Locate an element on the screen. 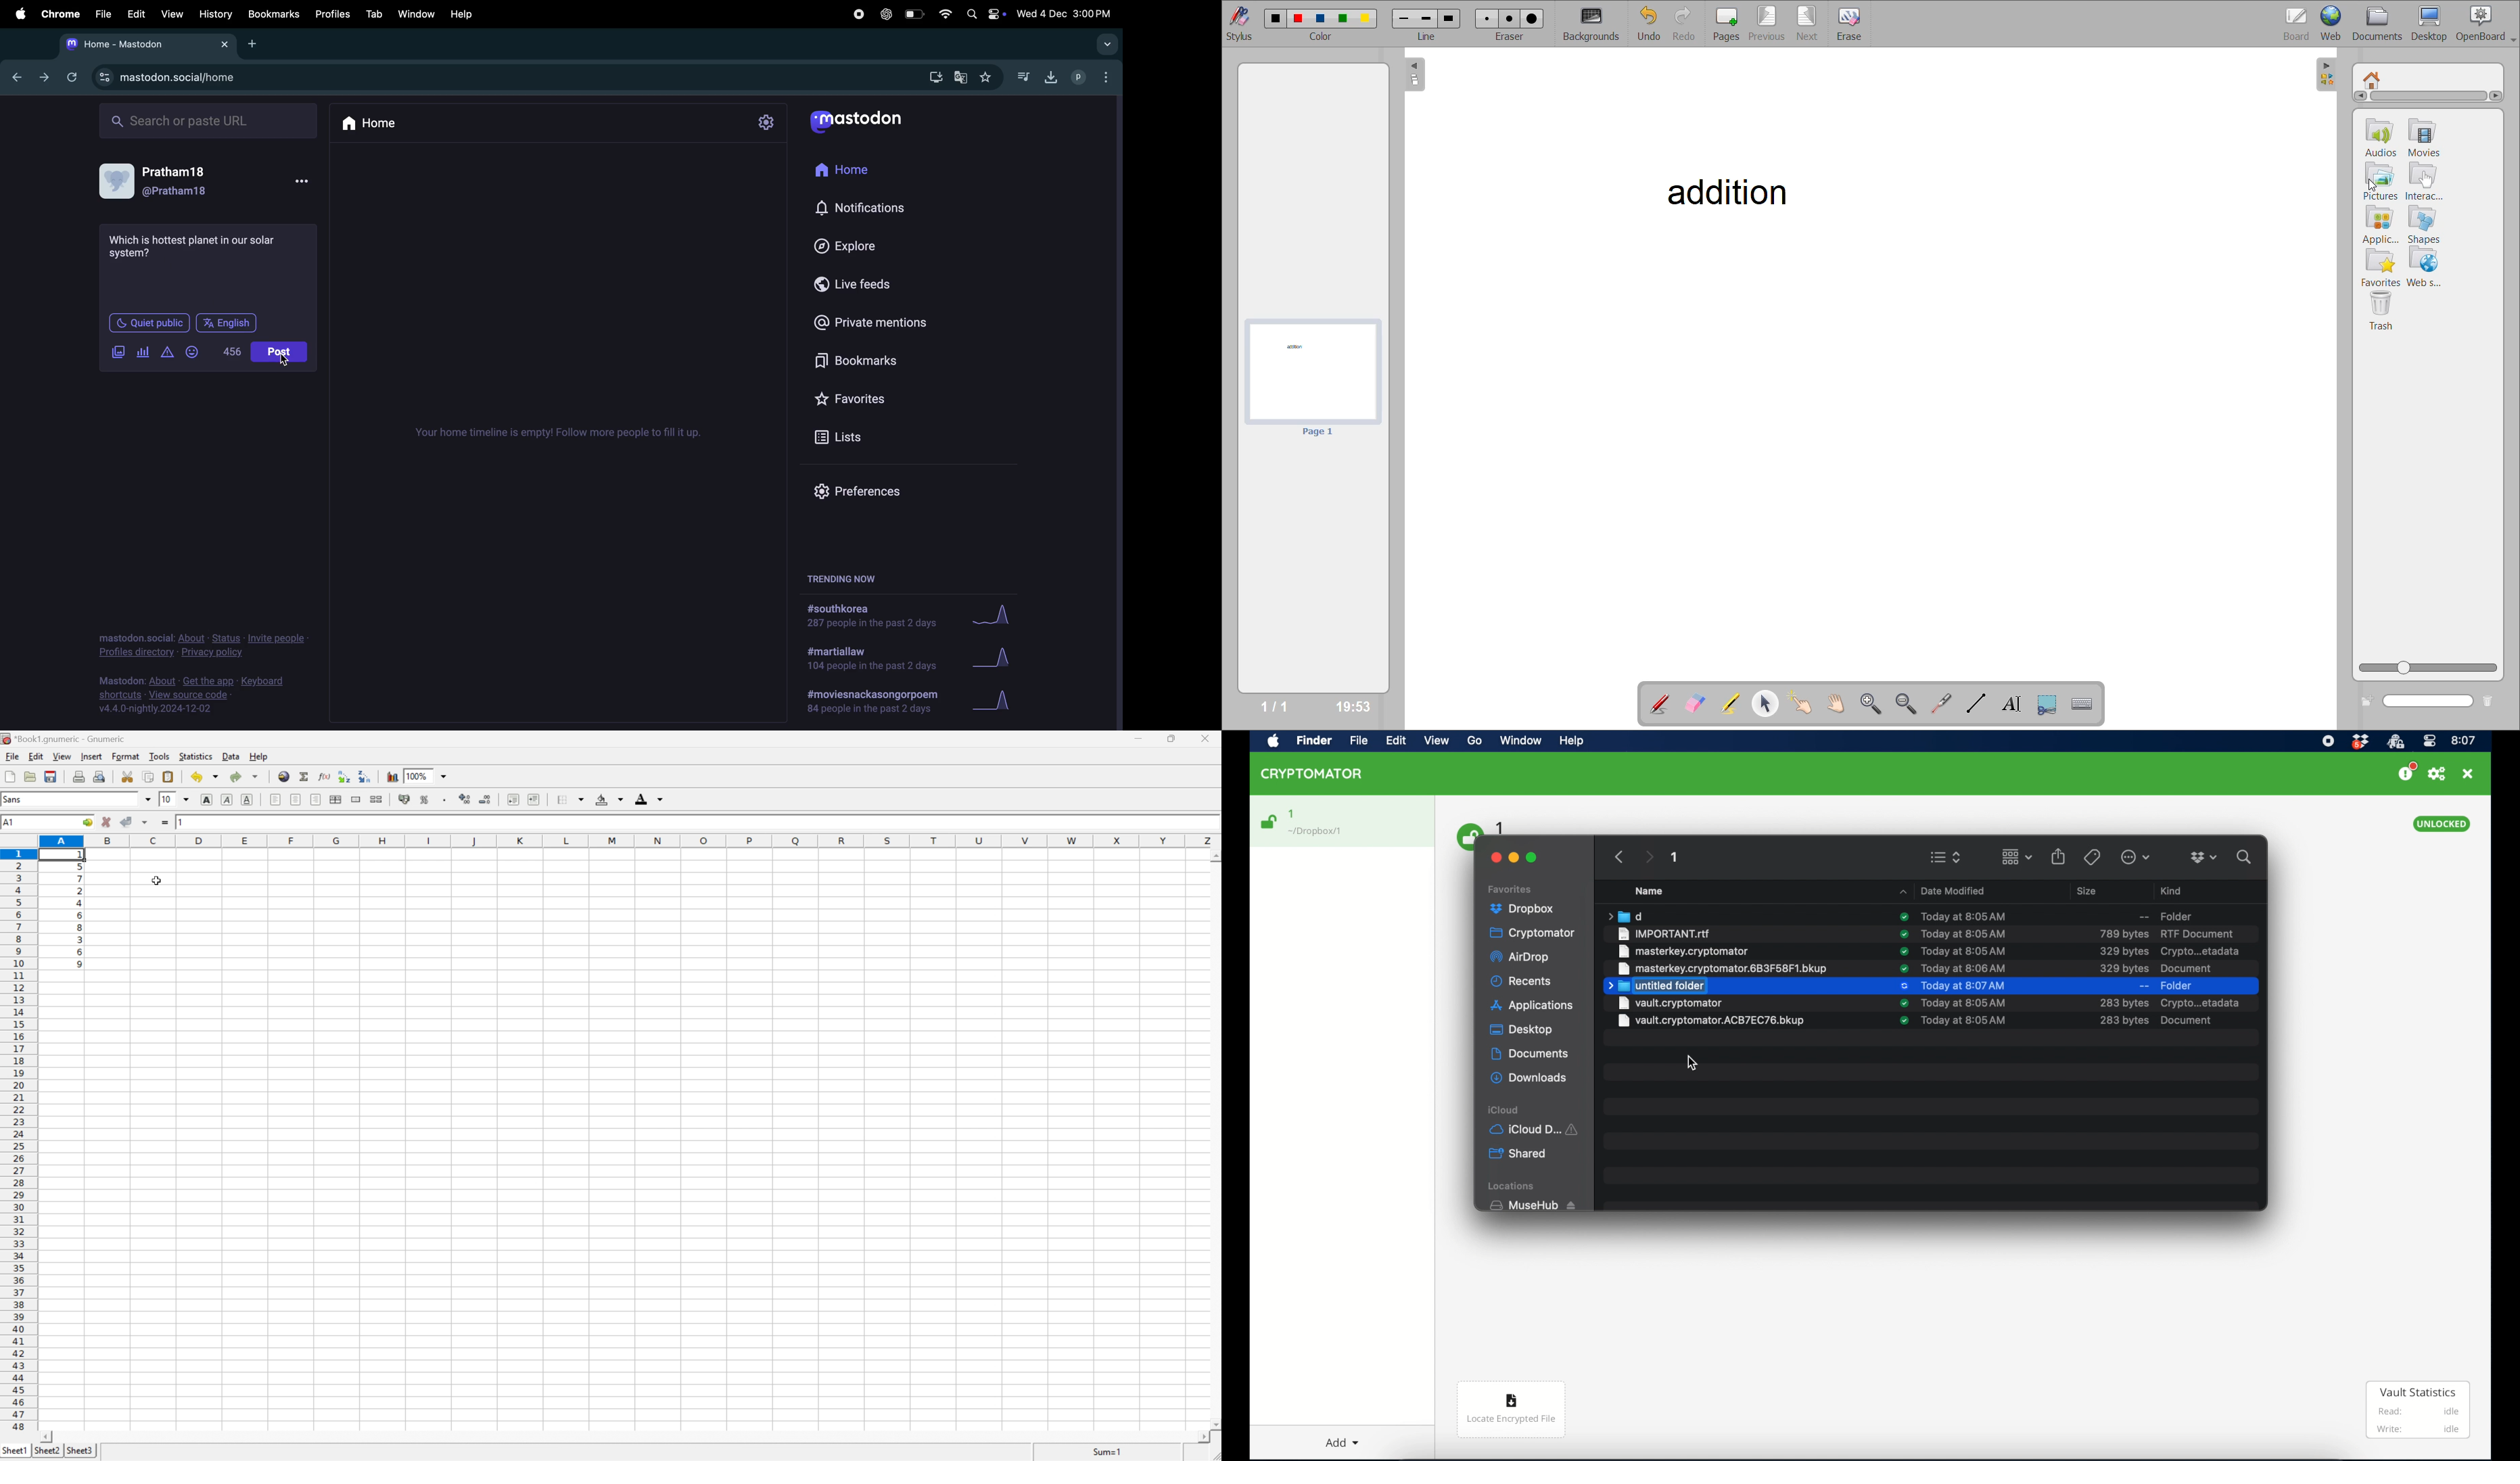  italic is located at coordinates (226, 799).